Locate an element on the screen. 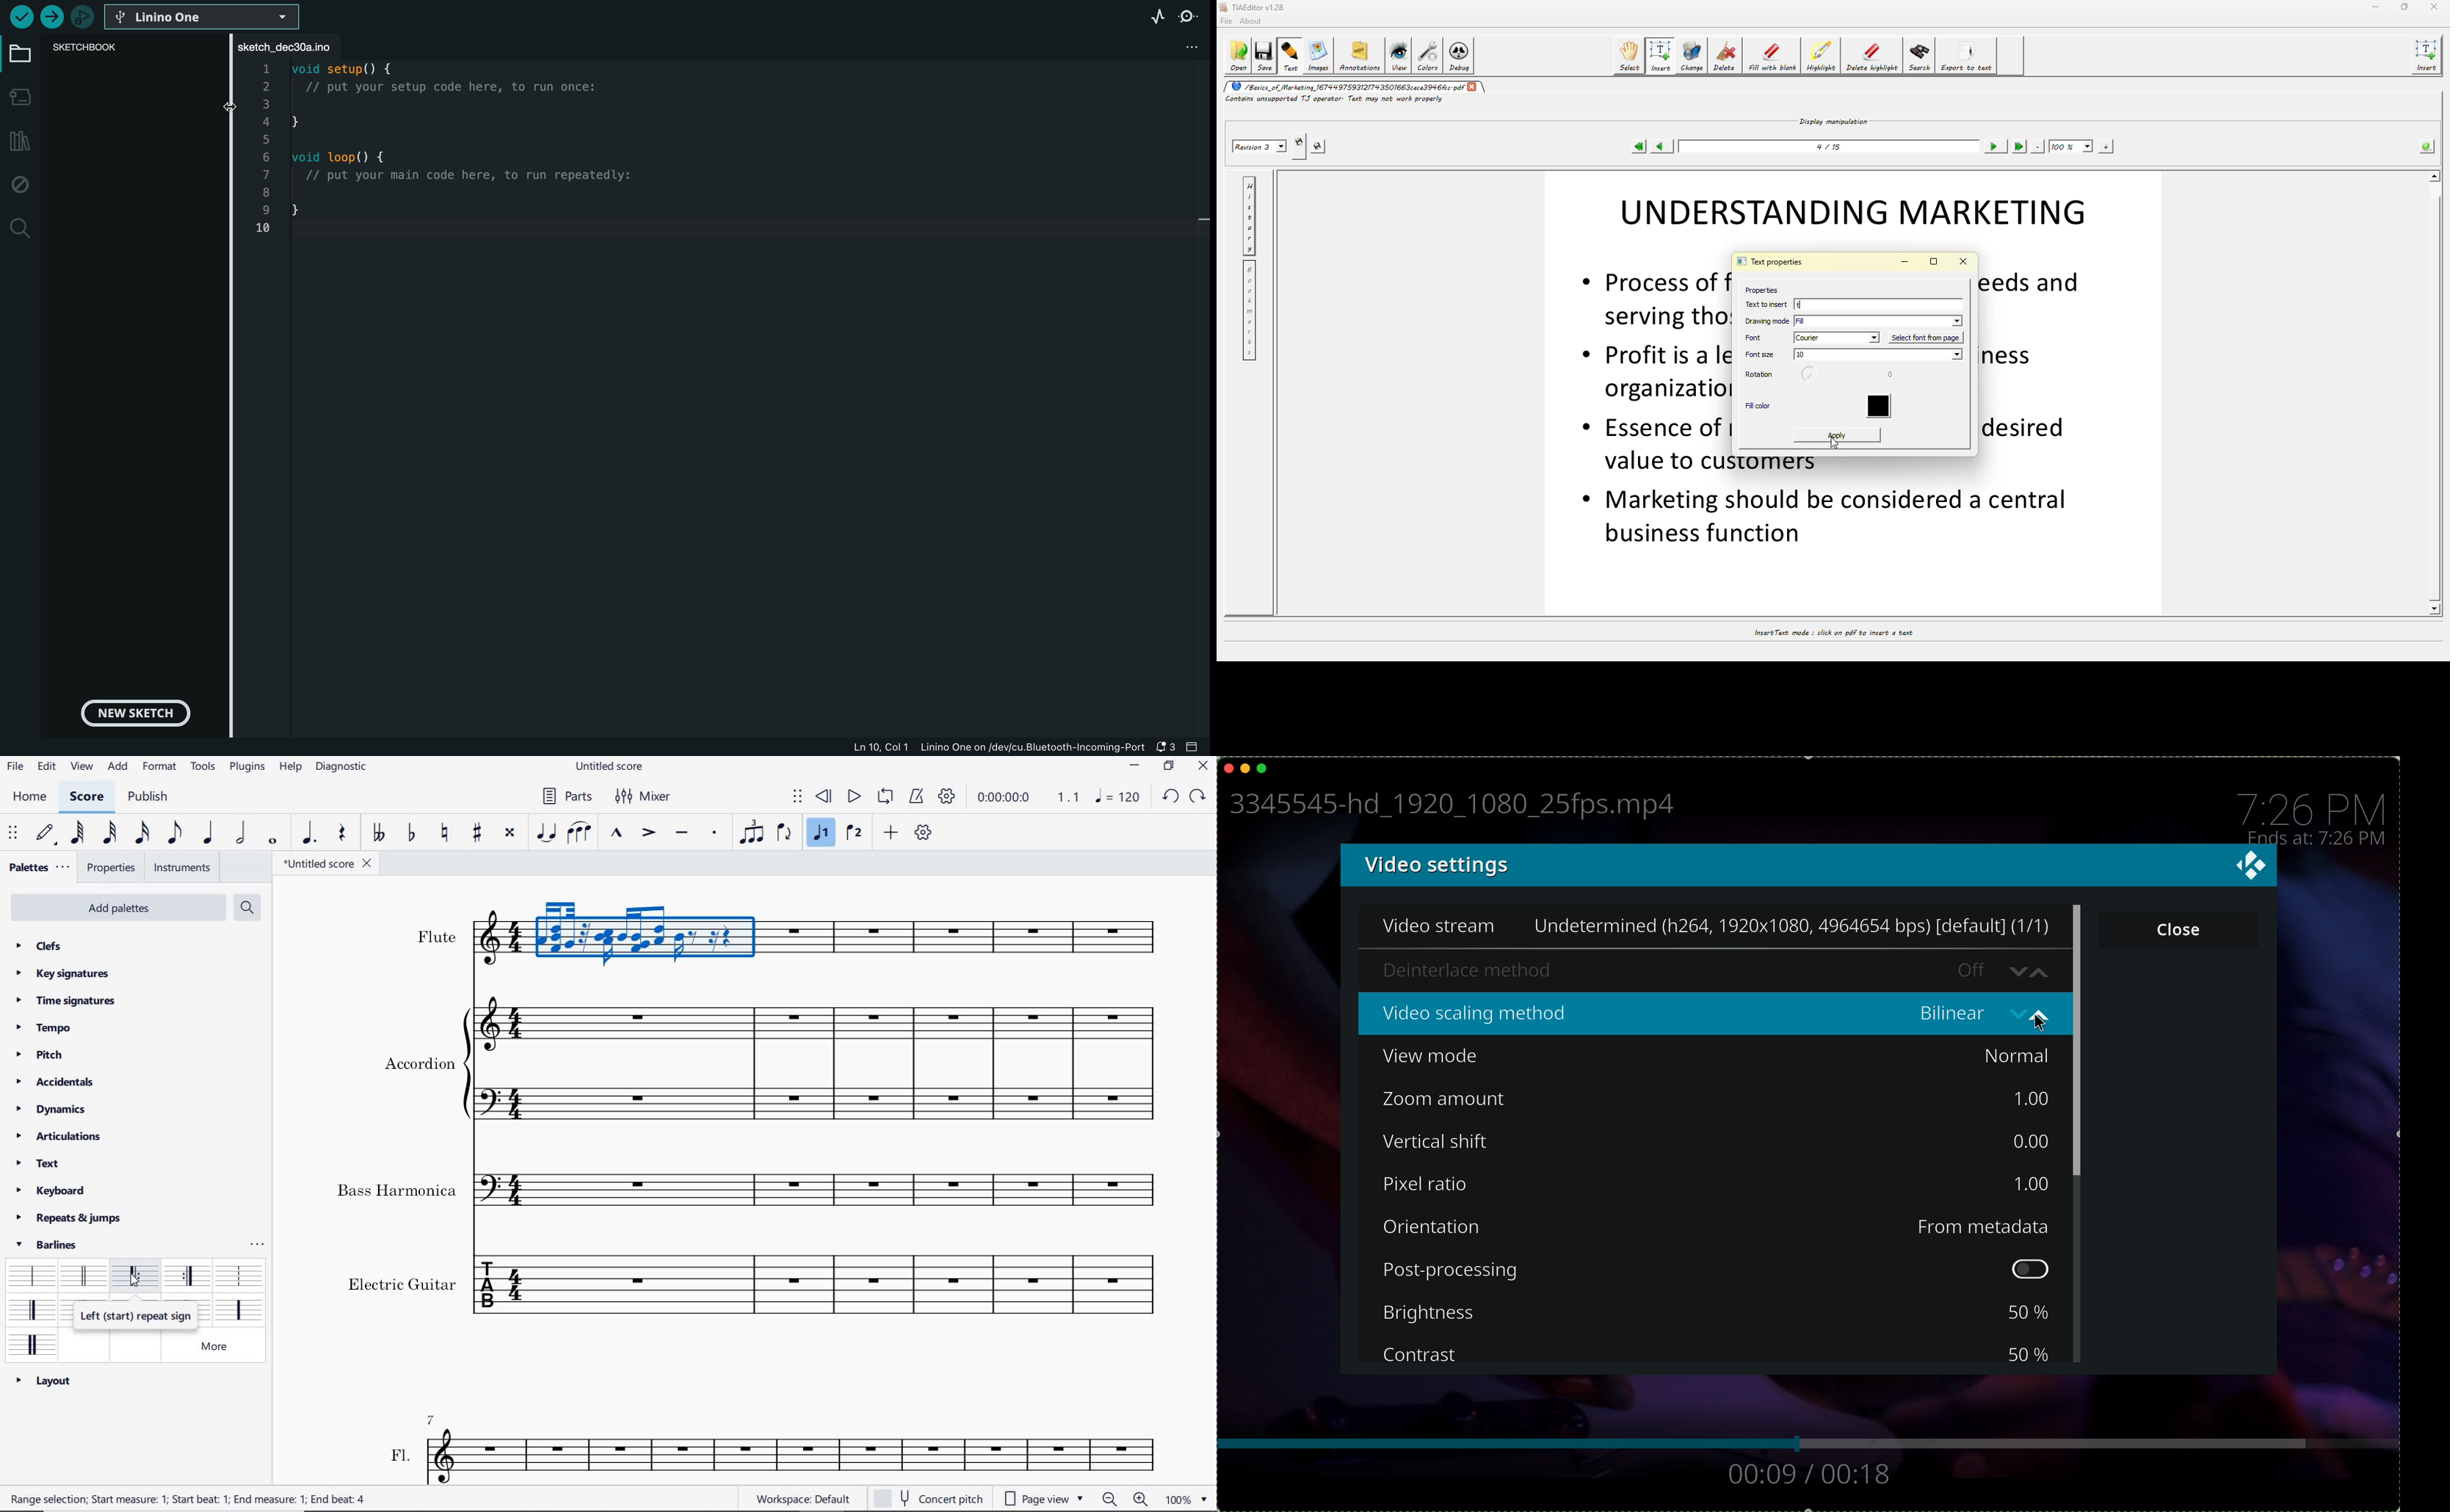 This screenshot has height=1512, width=2464. close is located at coordinates (1229, 766).